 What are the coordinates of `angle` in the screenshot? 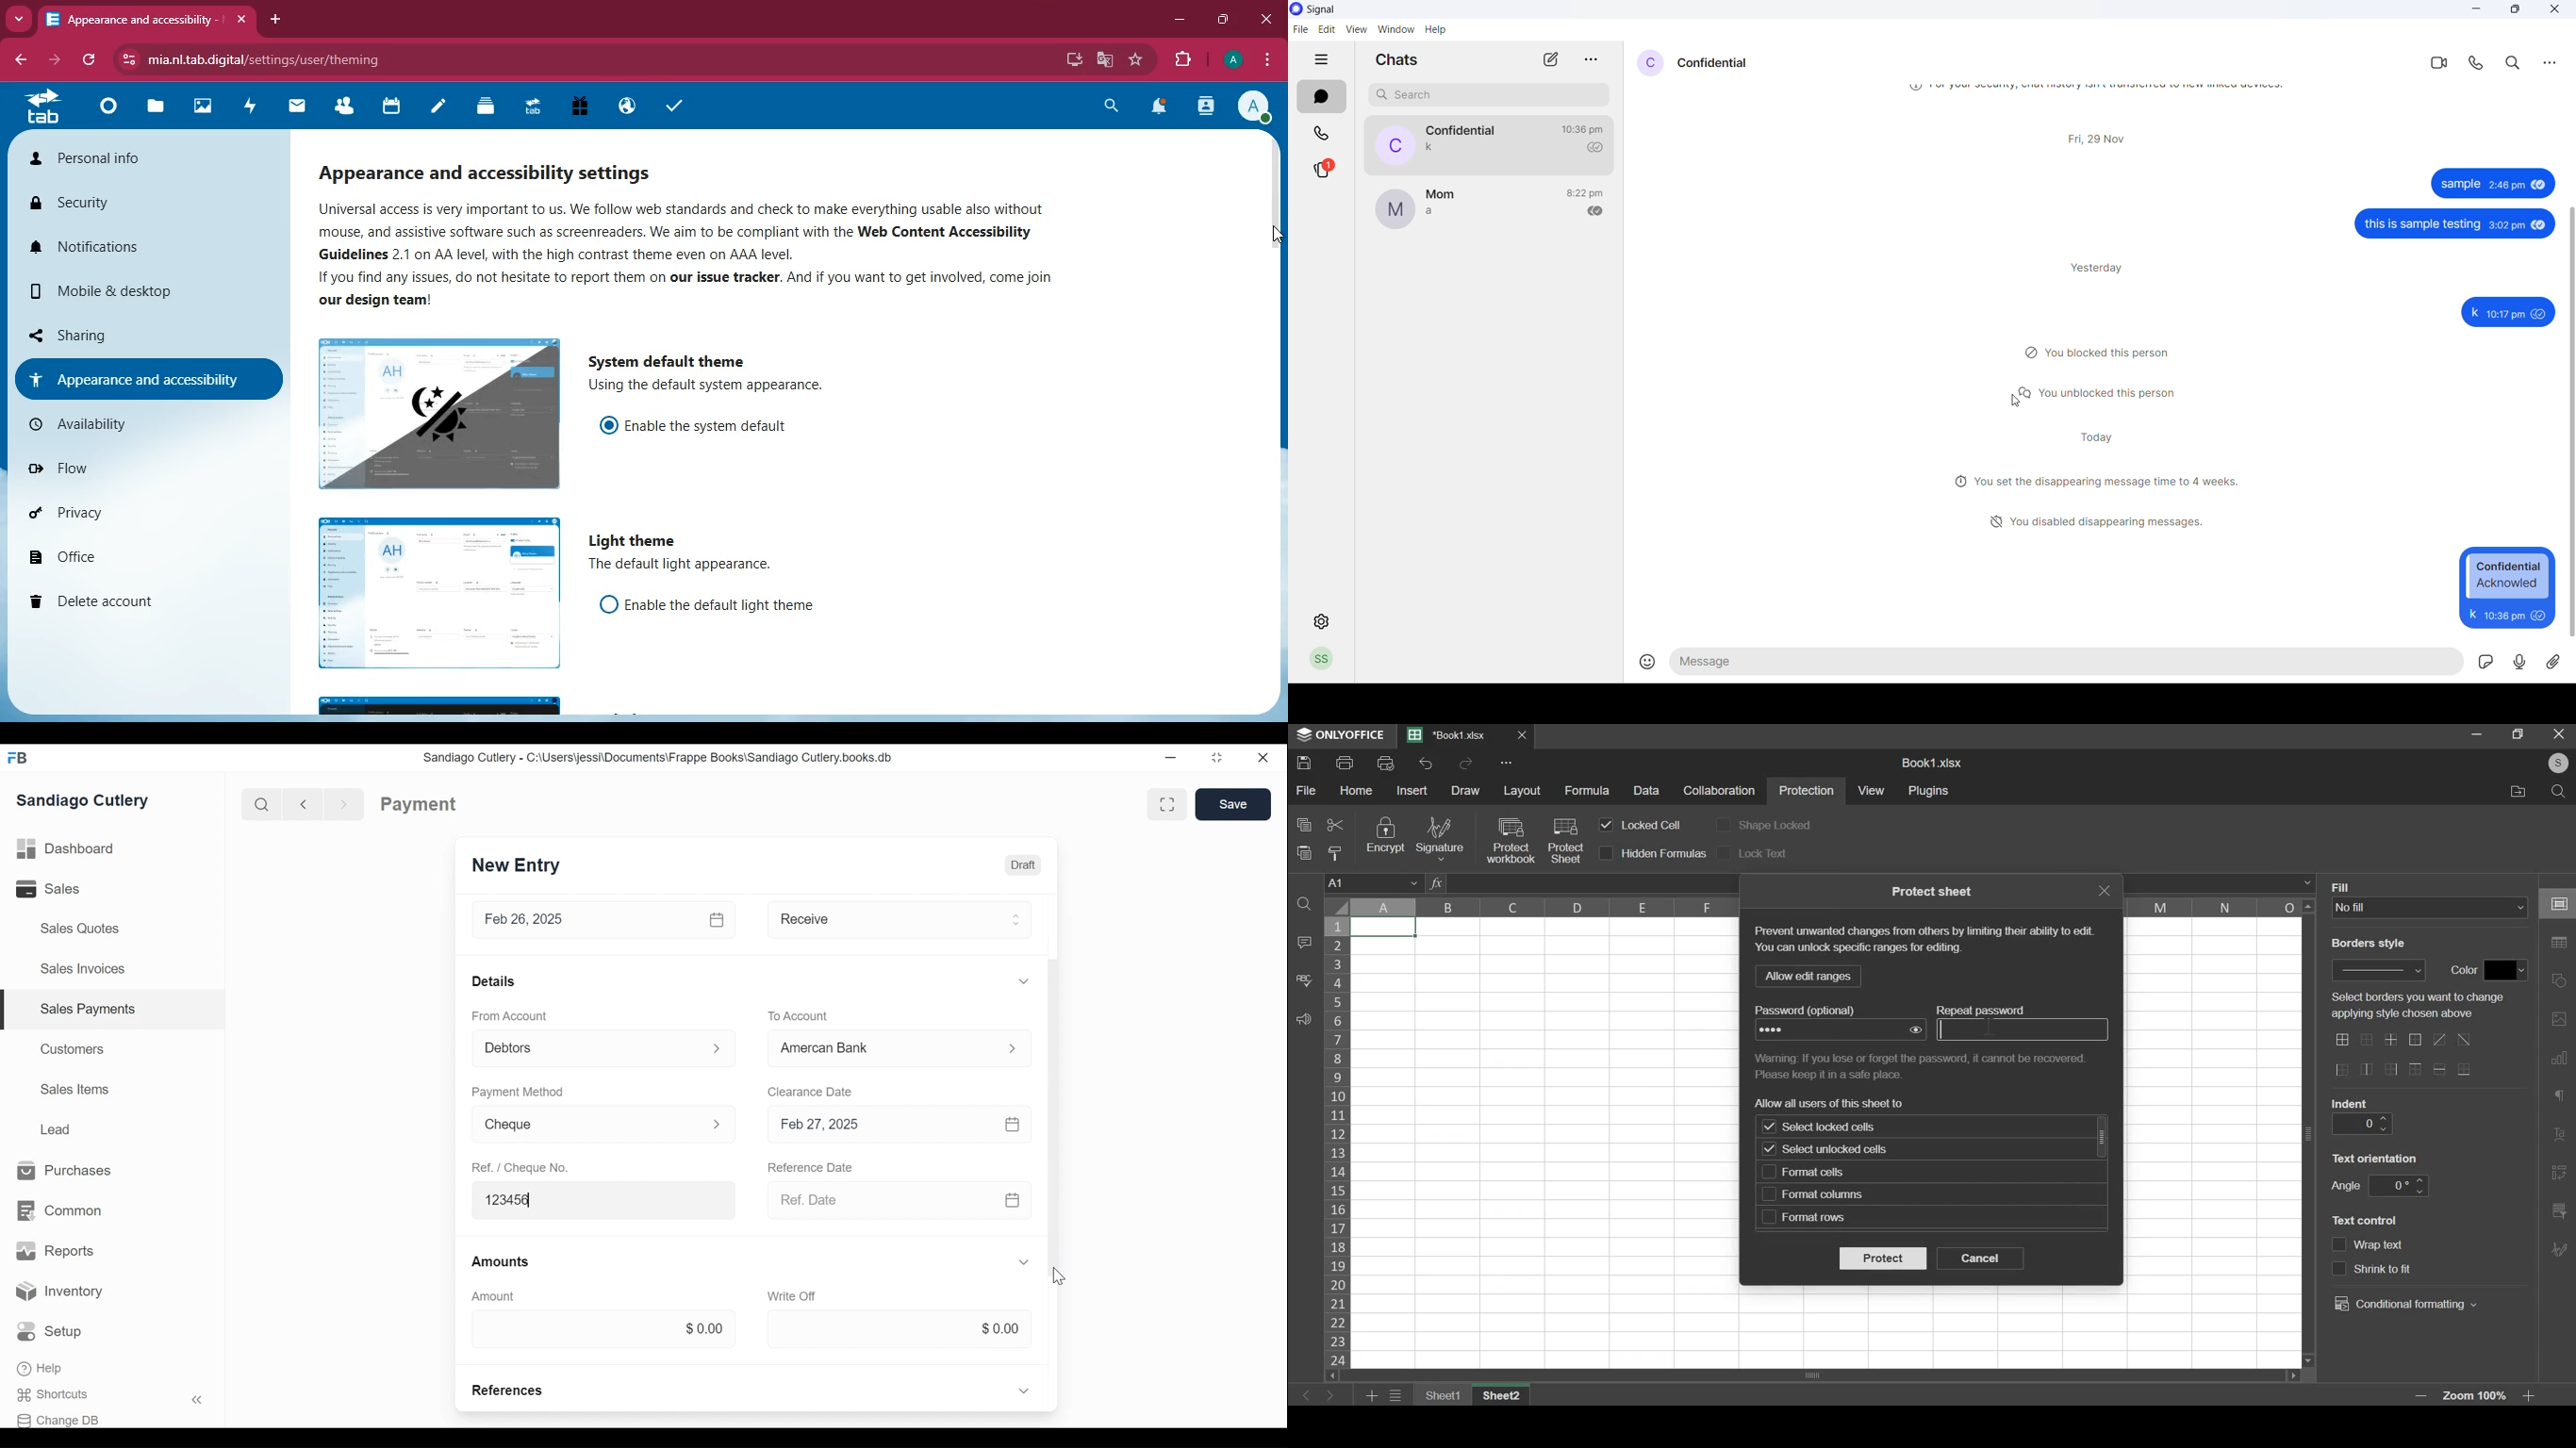 It's located at (2397, 1187).